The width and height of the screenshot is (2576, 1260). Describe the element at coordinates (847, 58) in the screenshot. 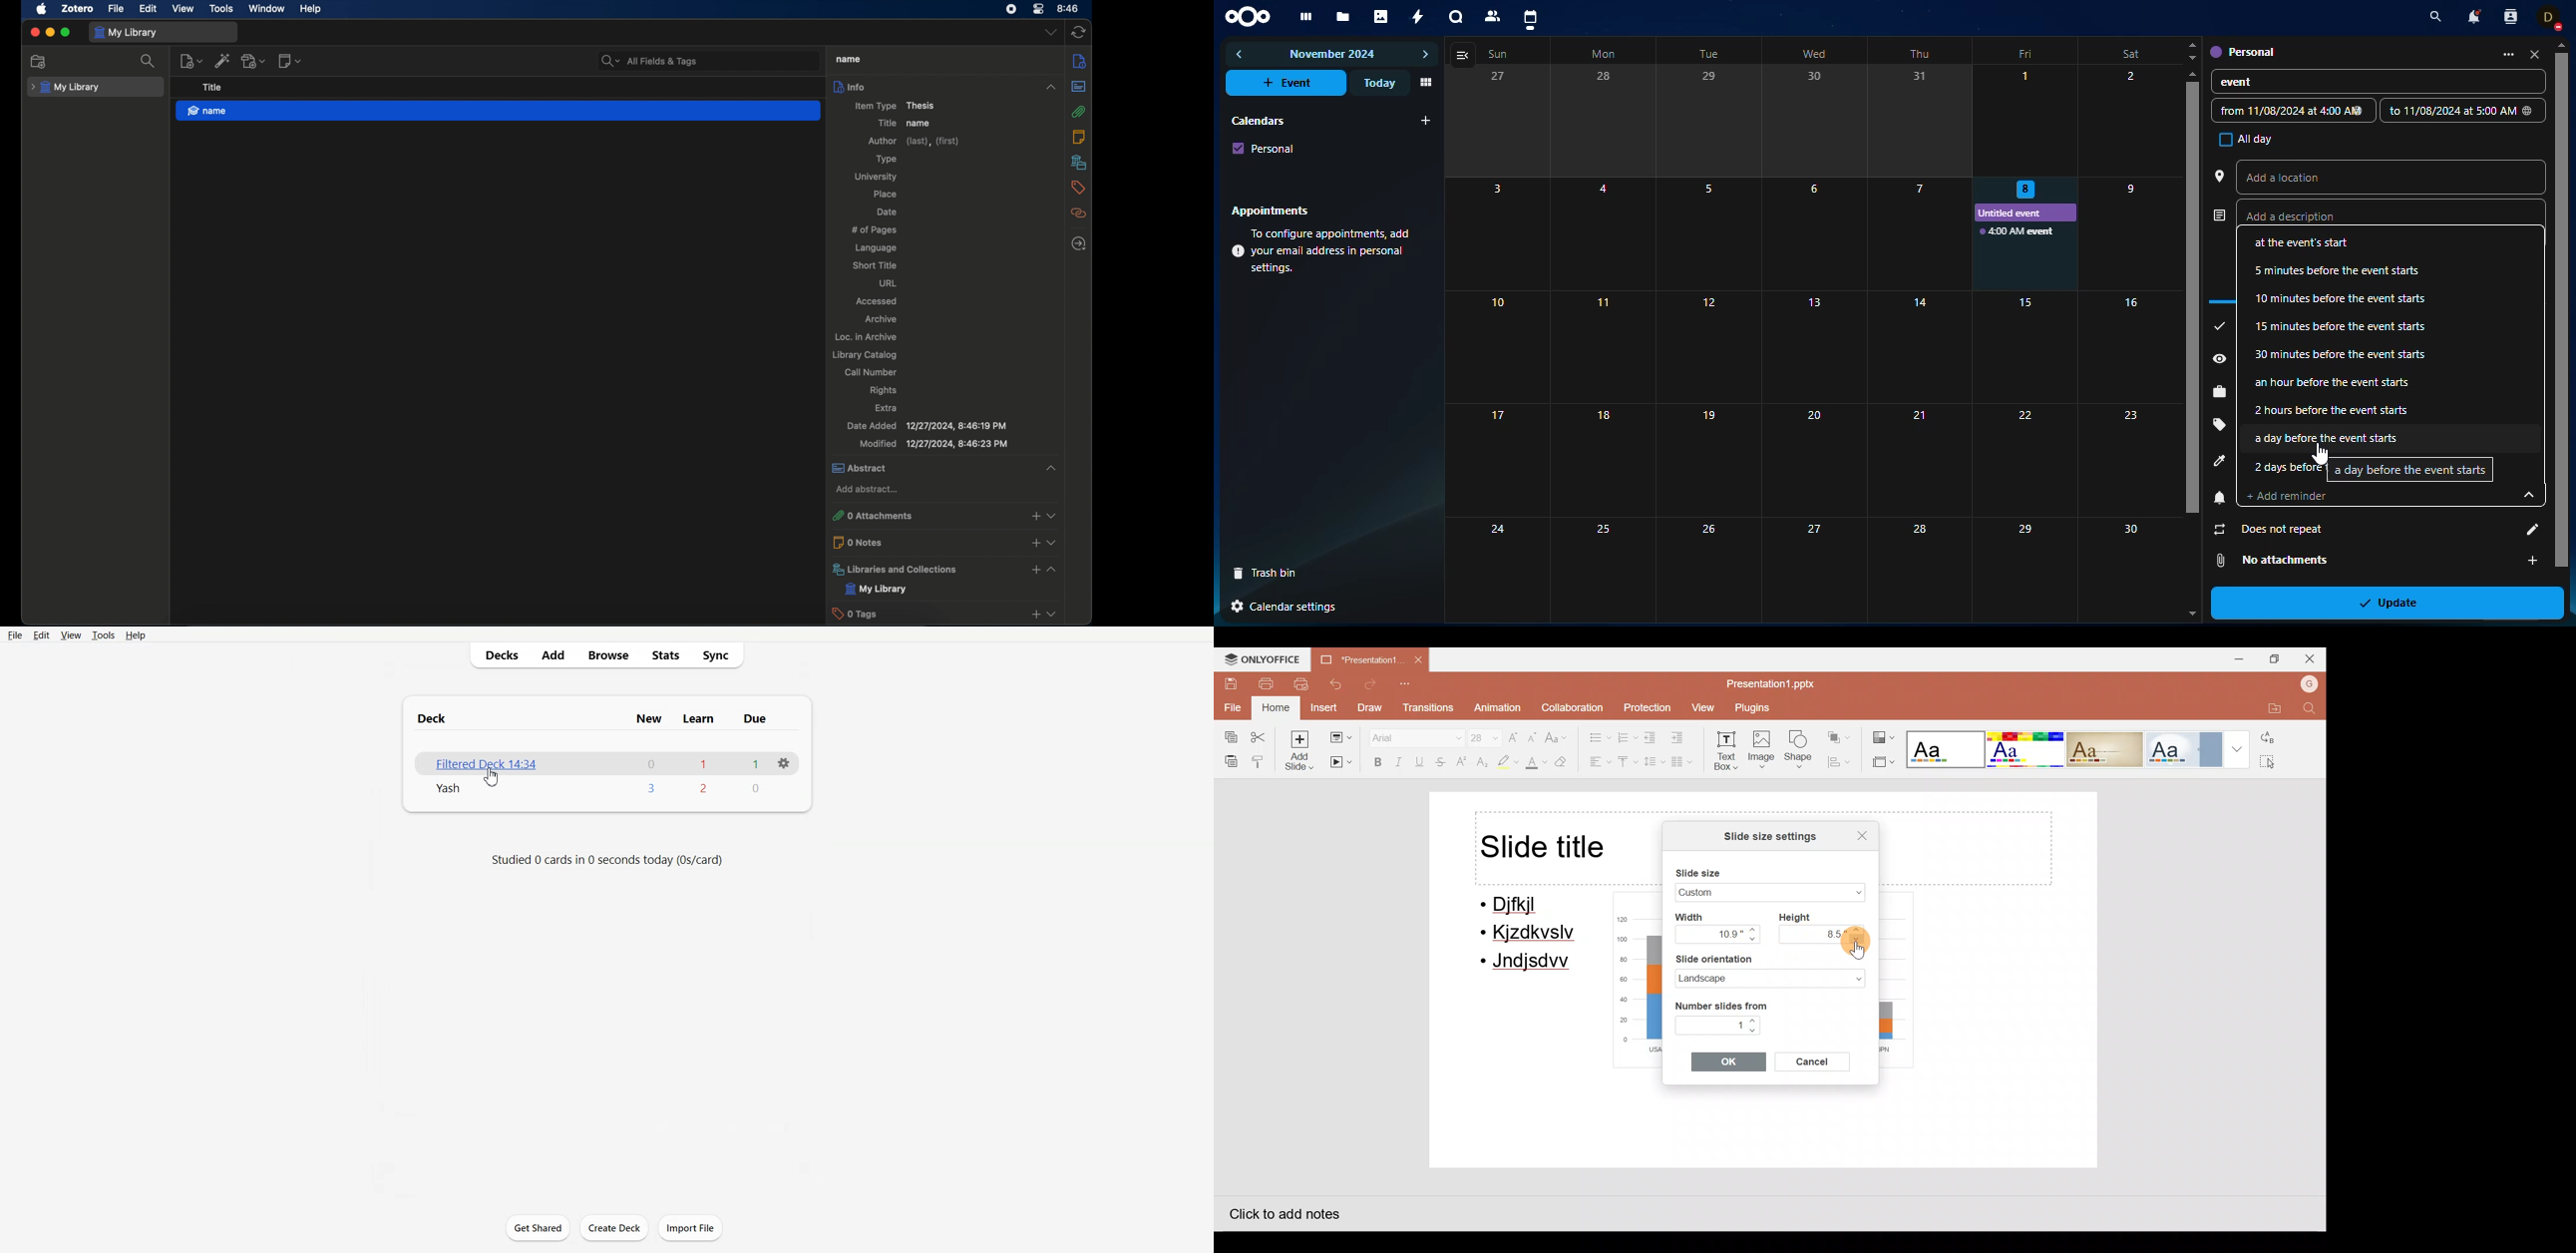

I see `title` at that location.